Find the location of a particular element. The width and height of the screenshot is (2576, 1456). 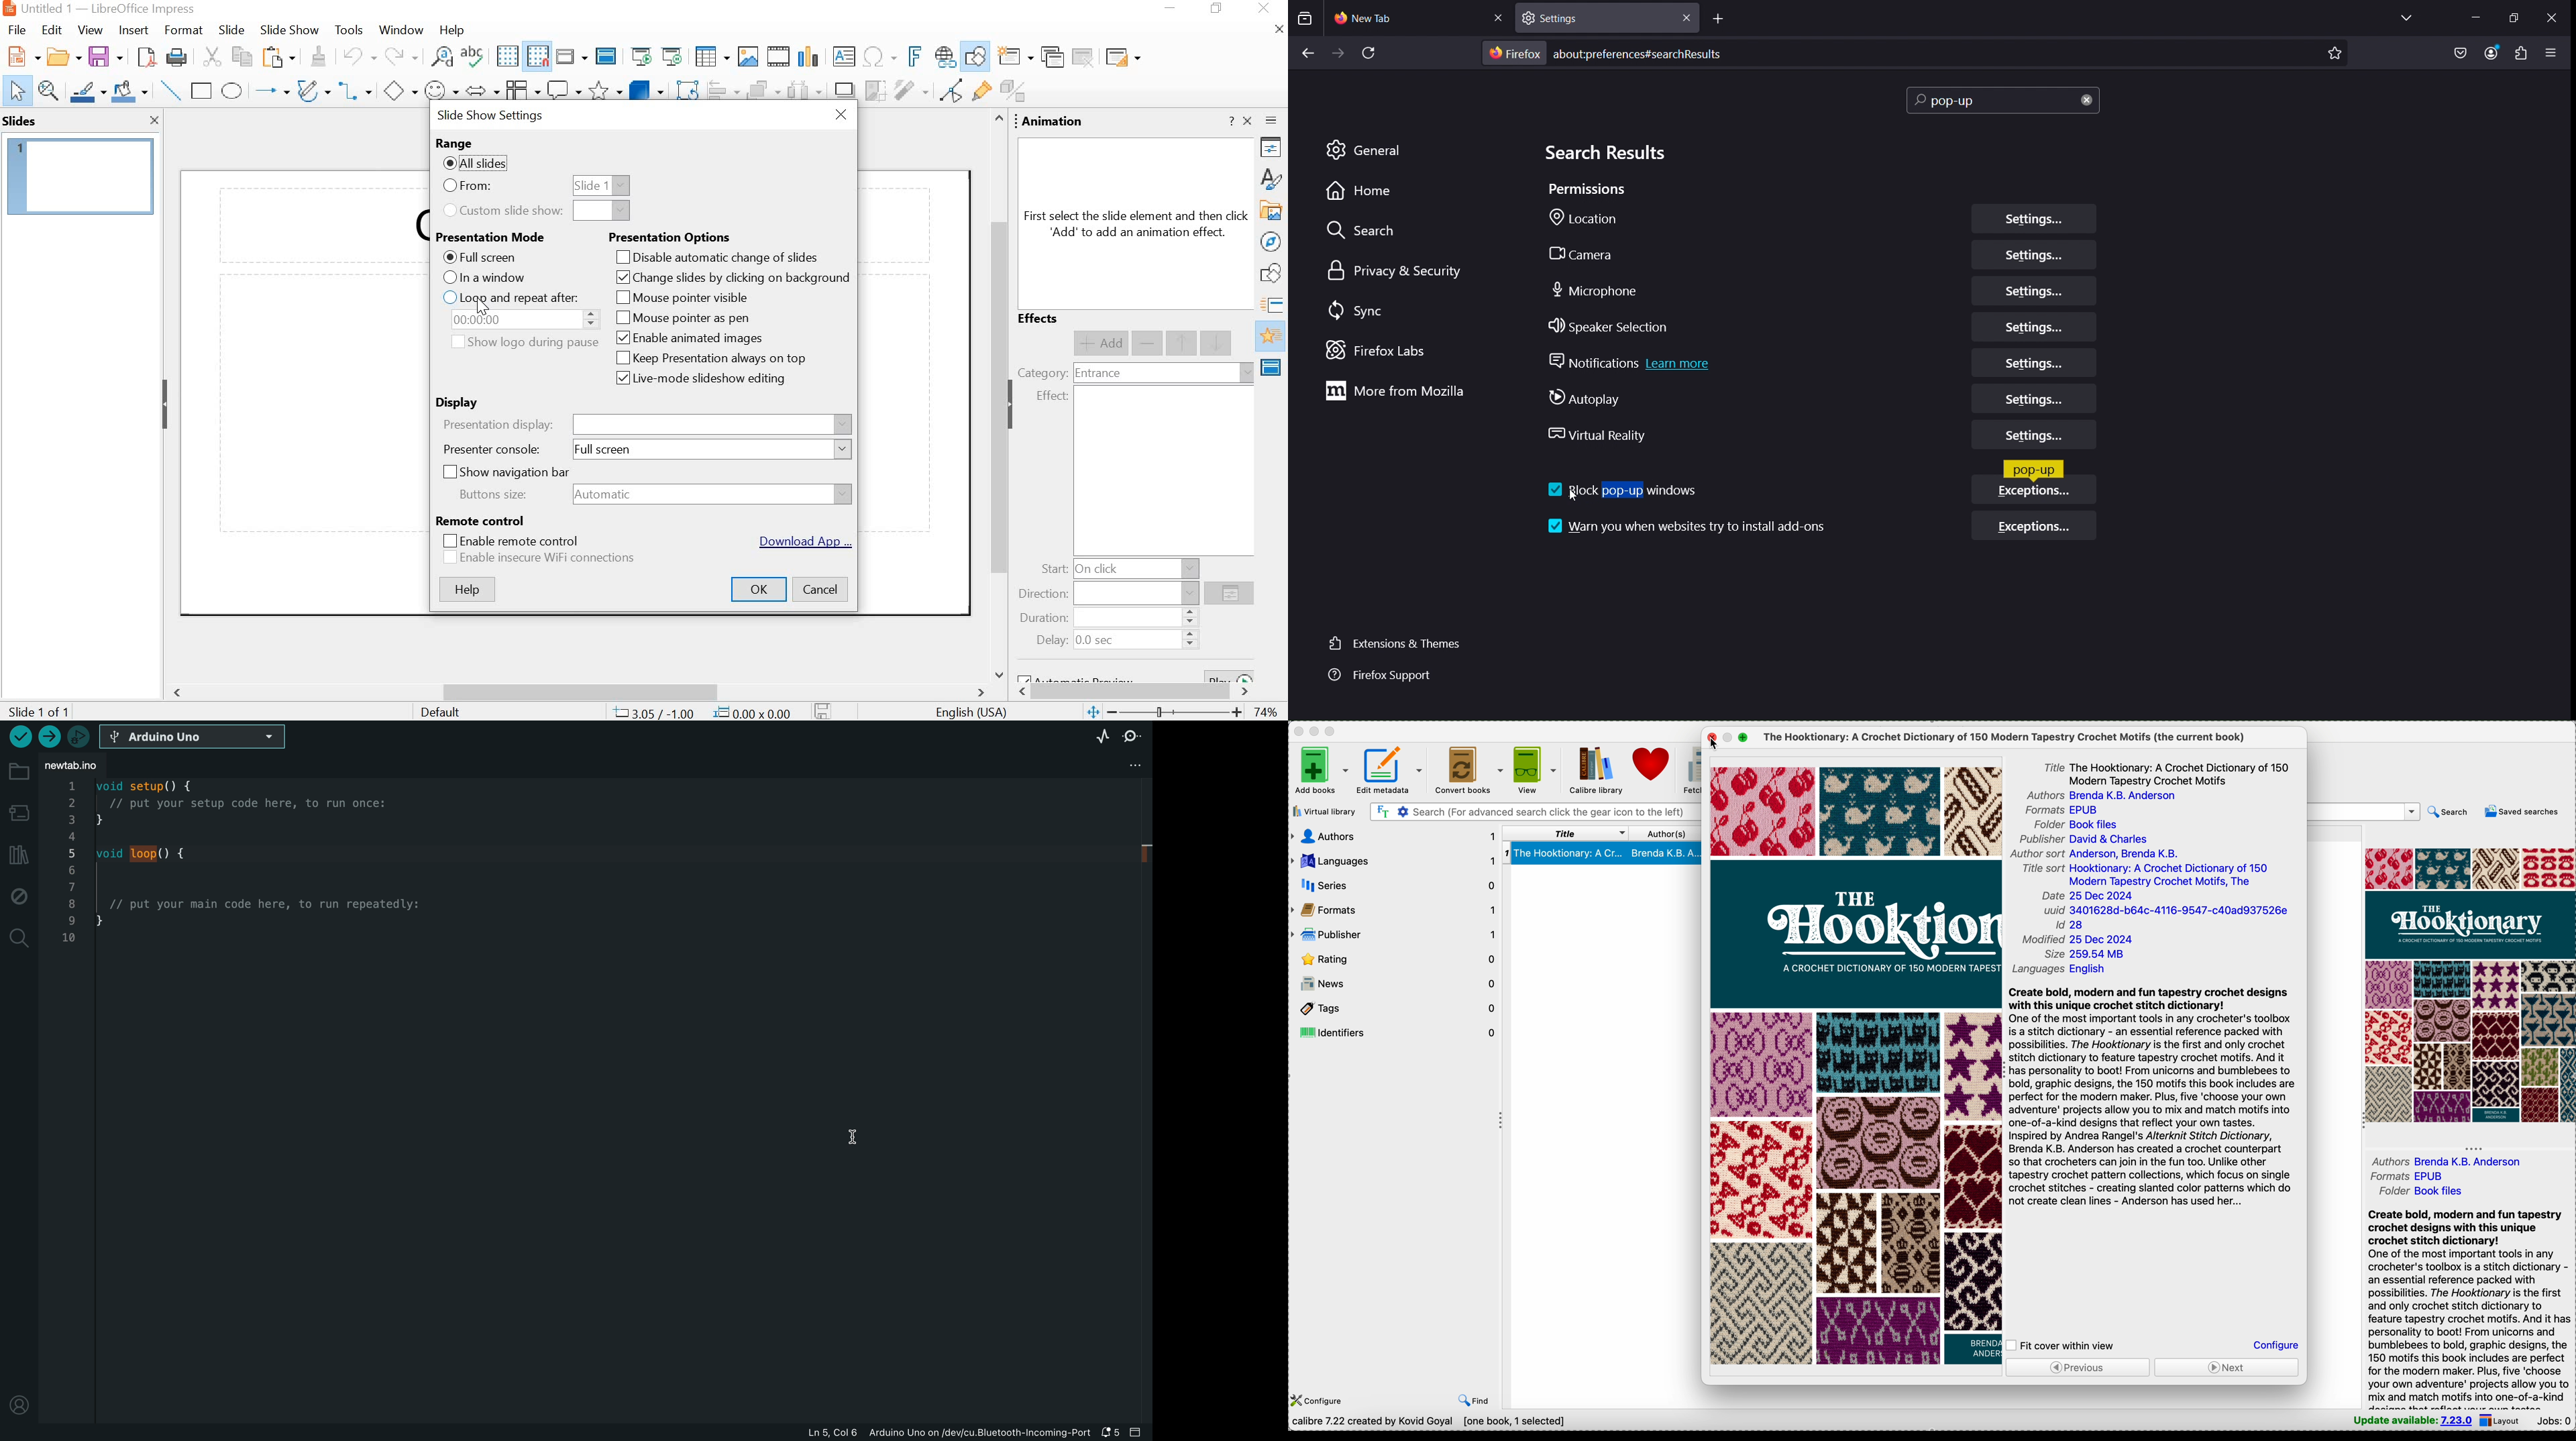

curves and polygons is located at coordinates (313, 90).